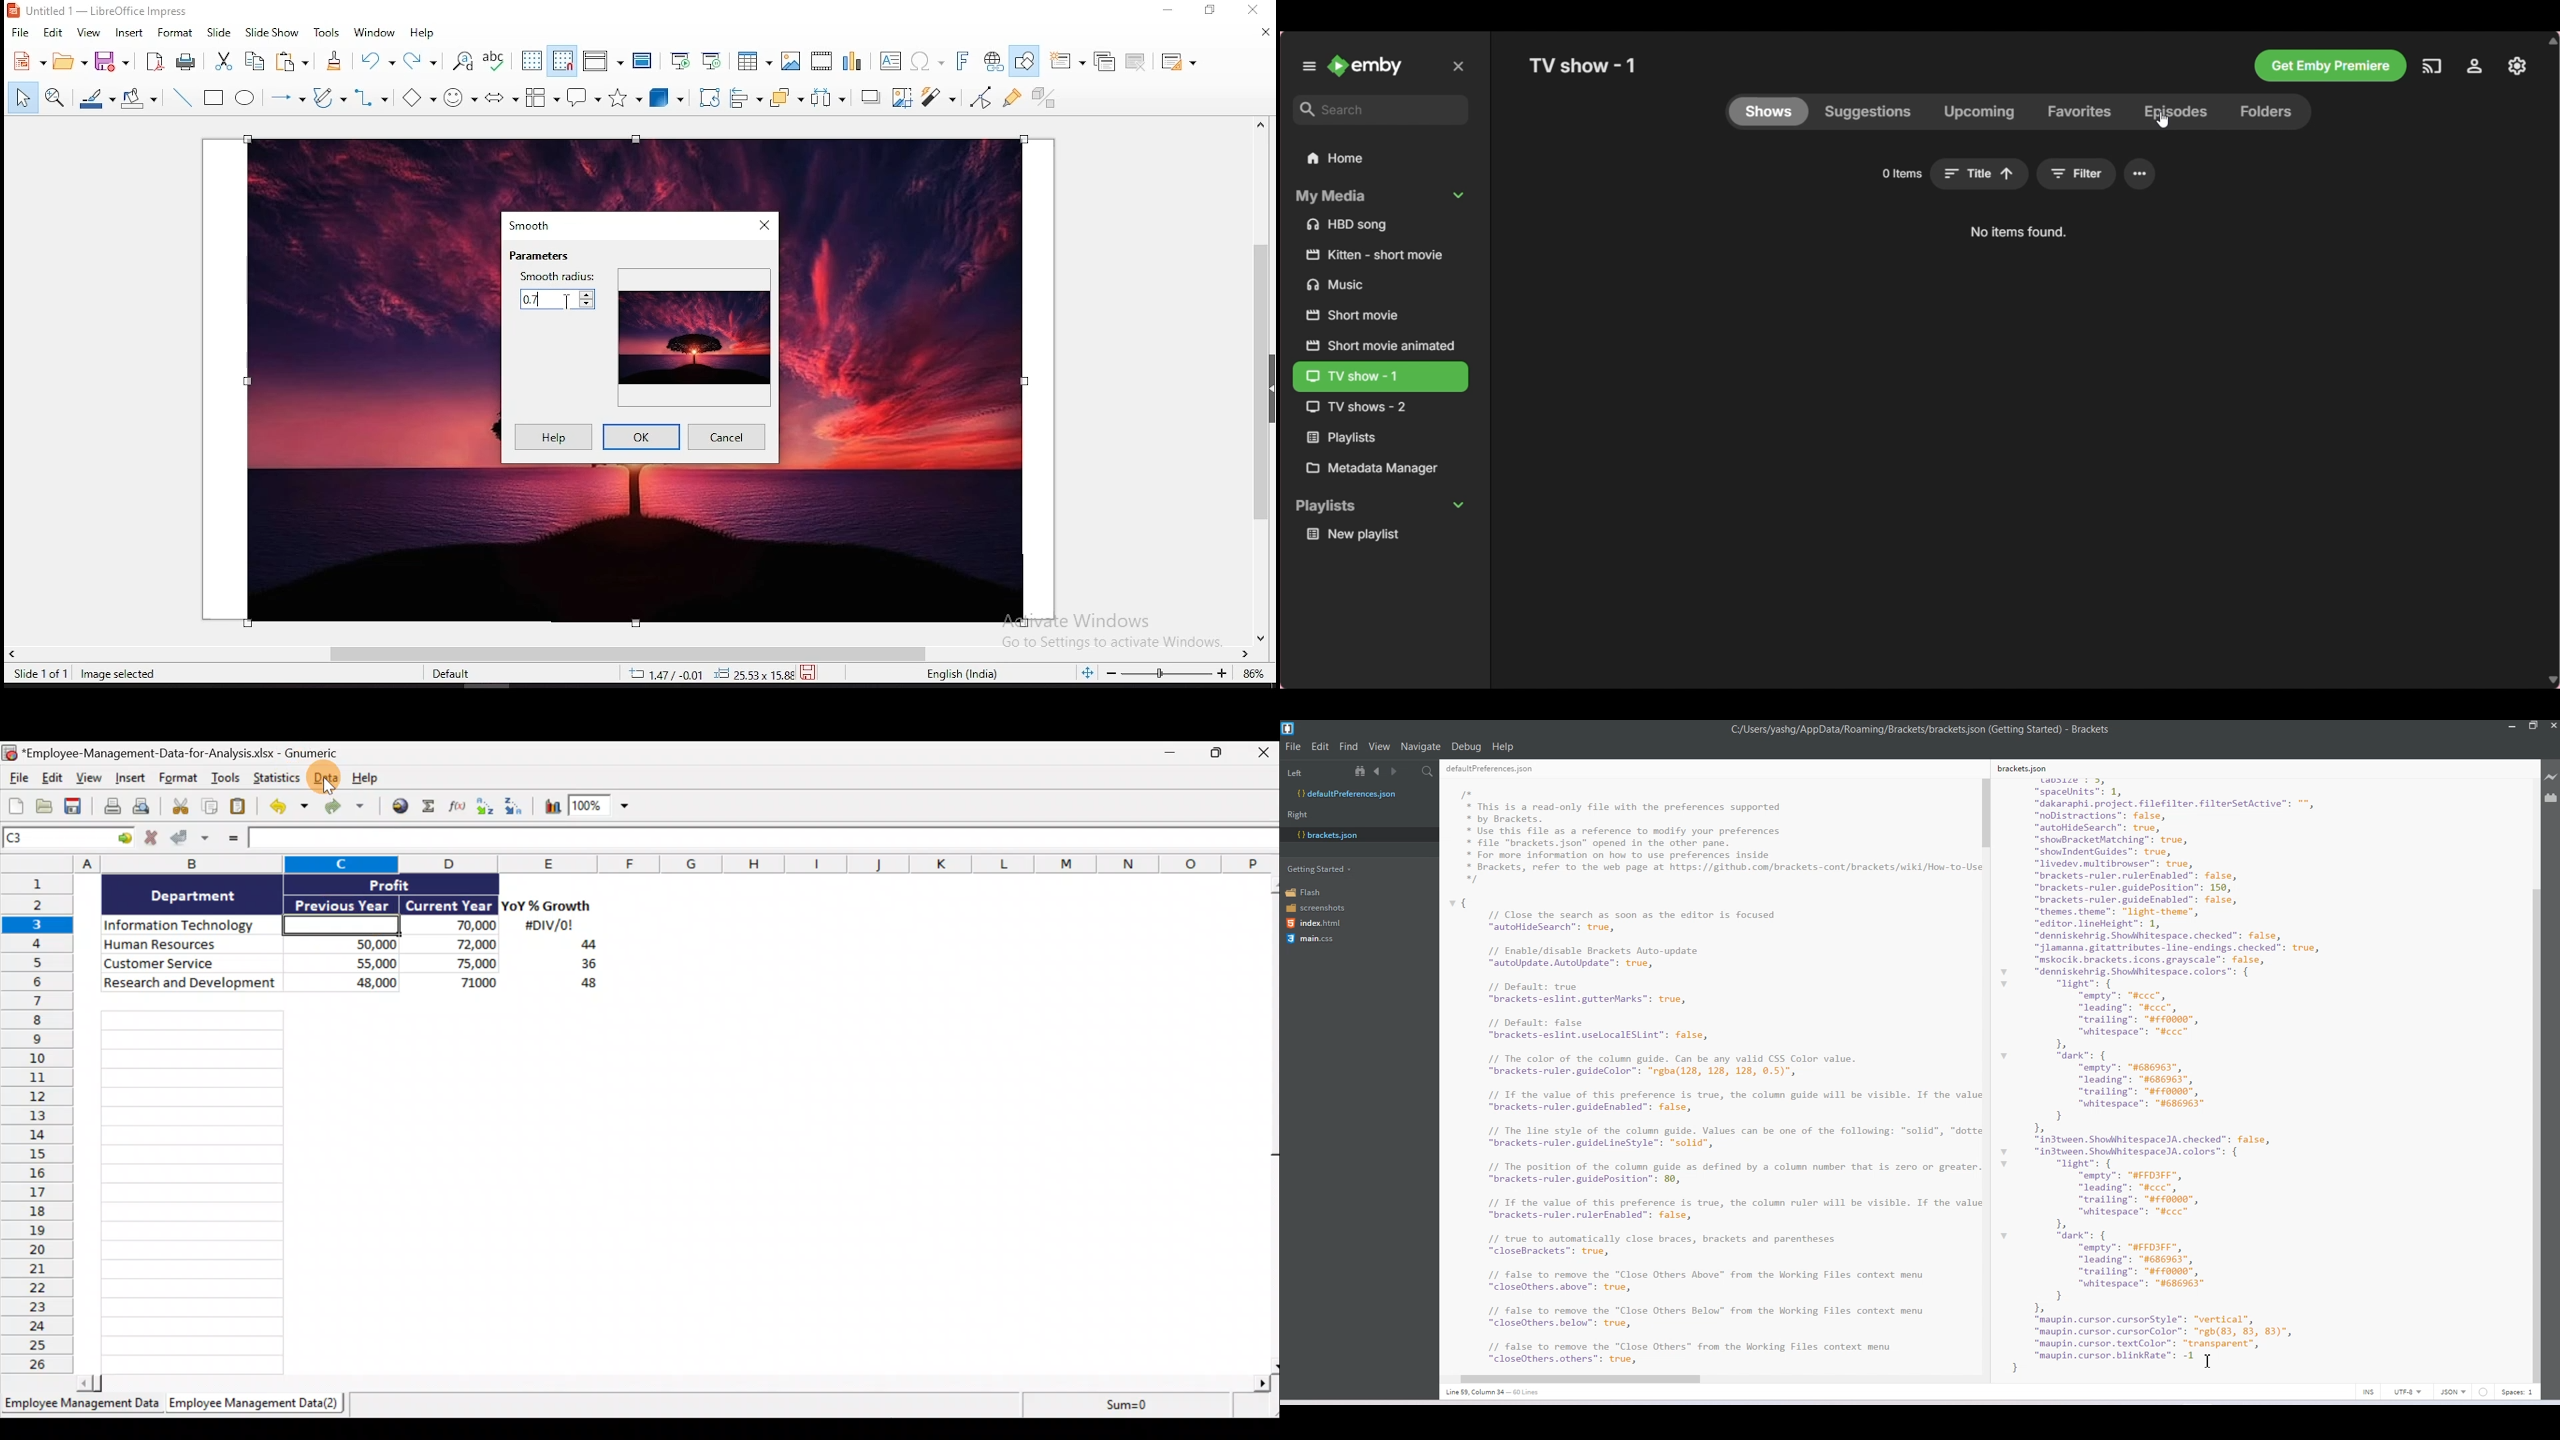  Describe the element at coordinates (2454, 1392) in the screenshot. I see `JSON` at that location.